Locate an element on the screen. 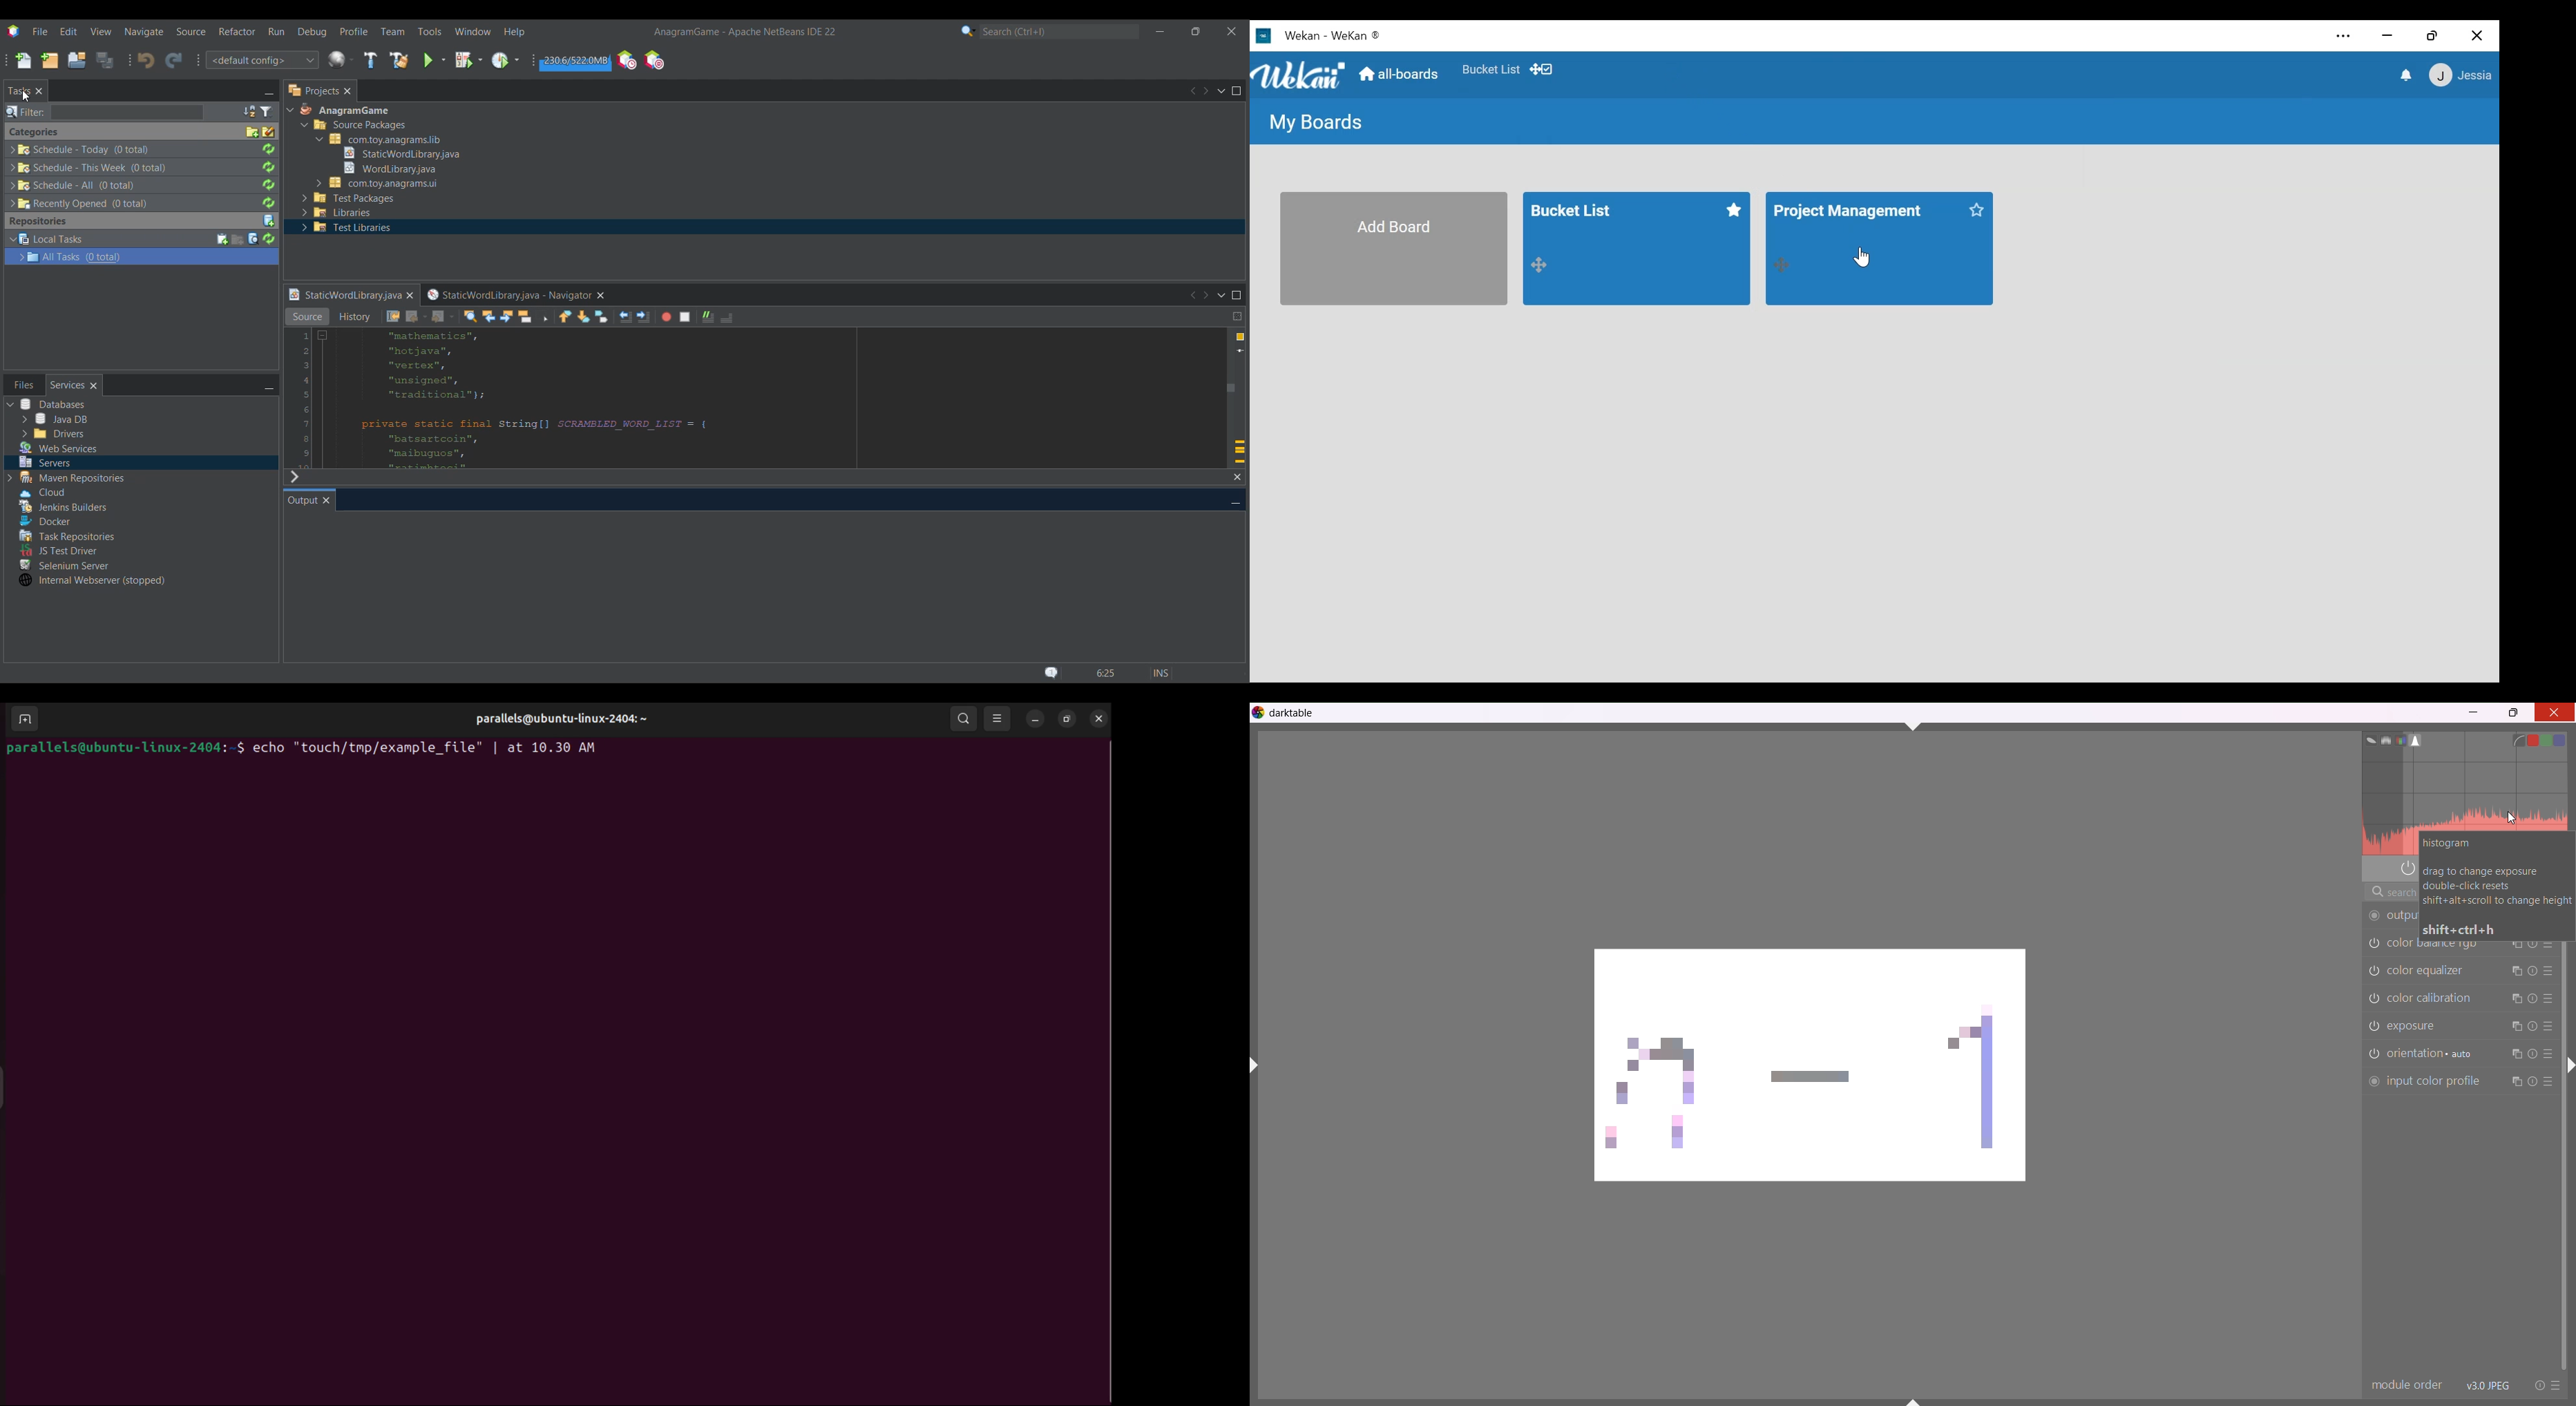 The width and height of the screenshot is (2576, 1428).  is located at coordinates (81, 150).